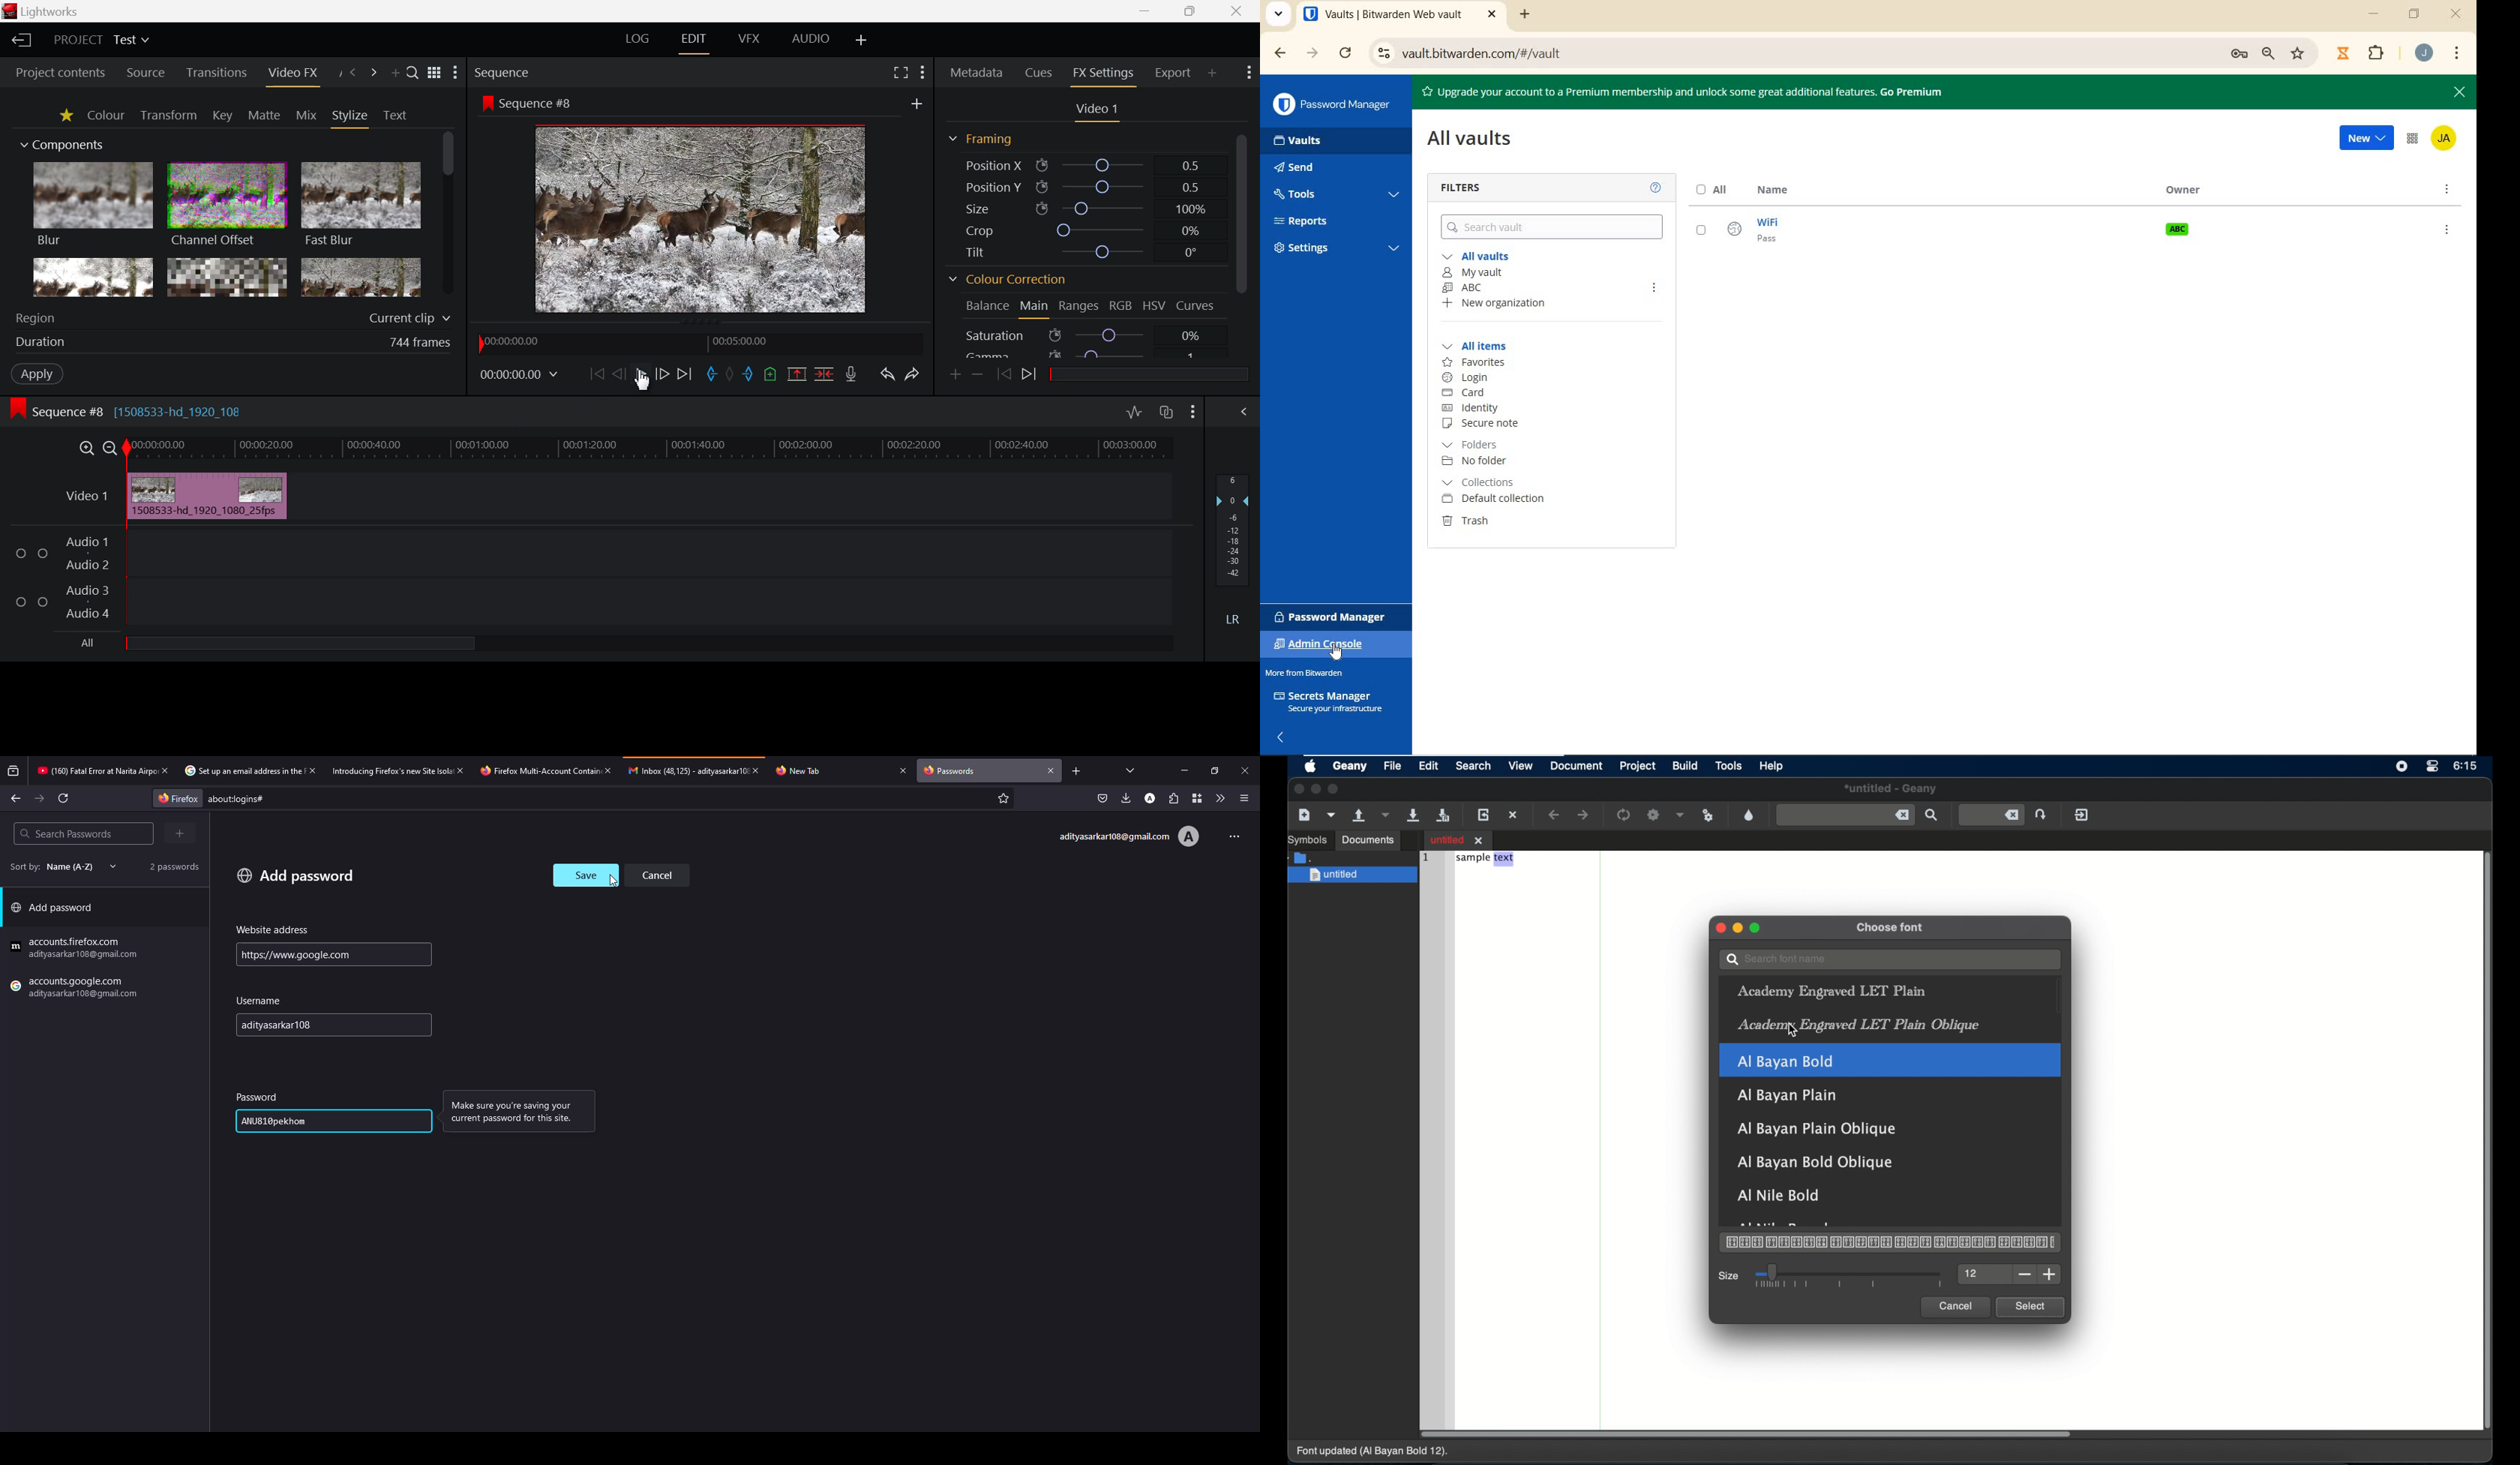 This screenshot has height=1484, width=2520. I want to click on tab, so click(537, 771).